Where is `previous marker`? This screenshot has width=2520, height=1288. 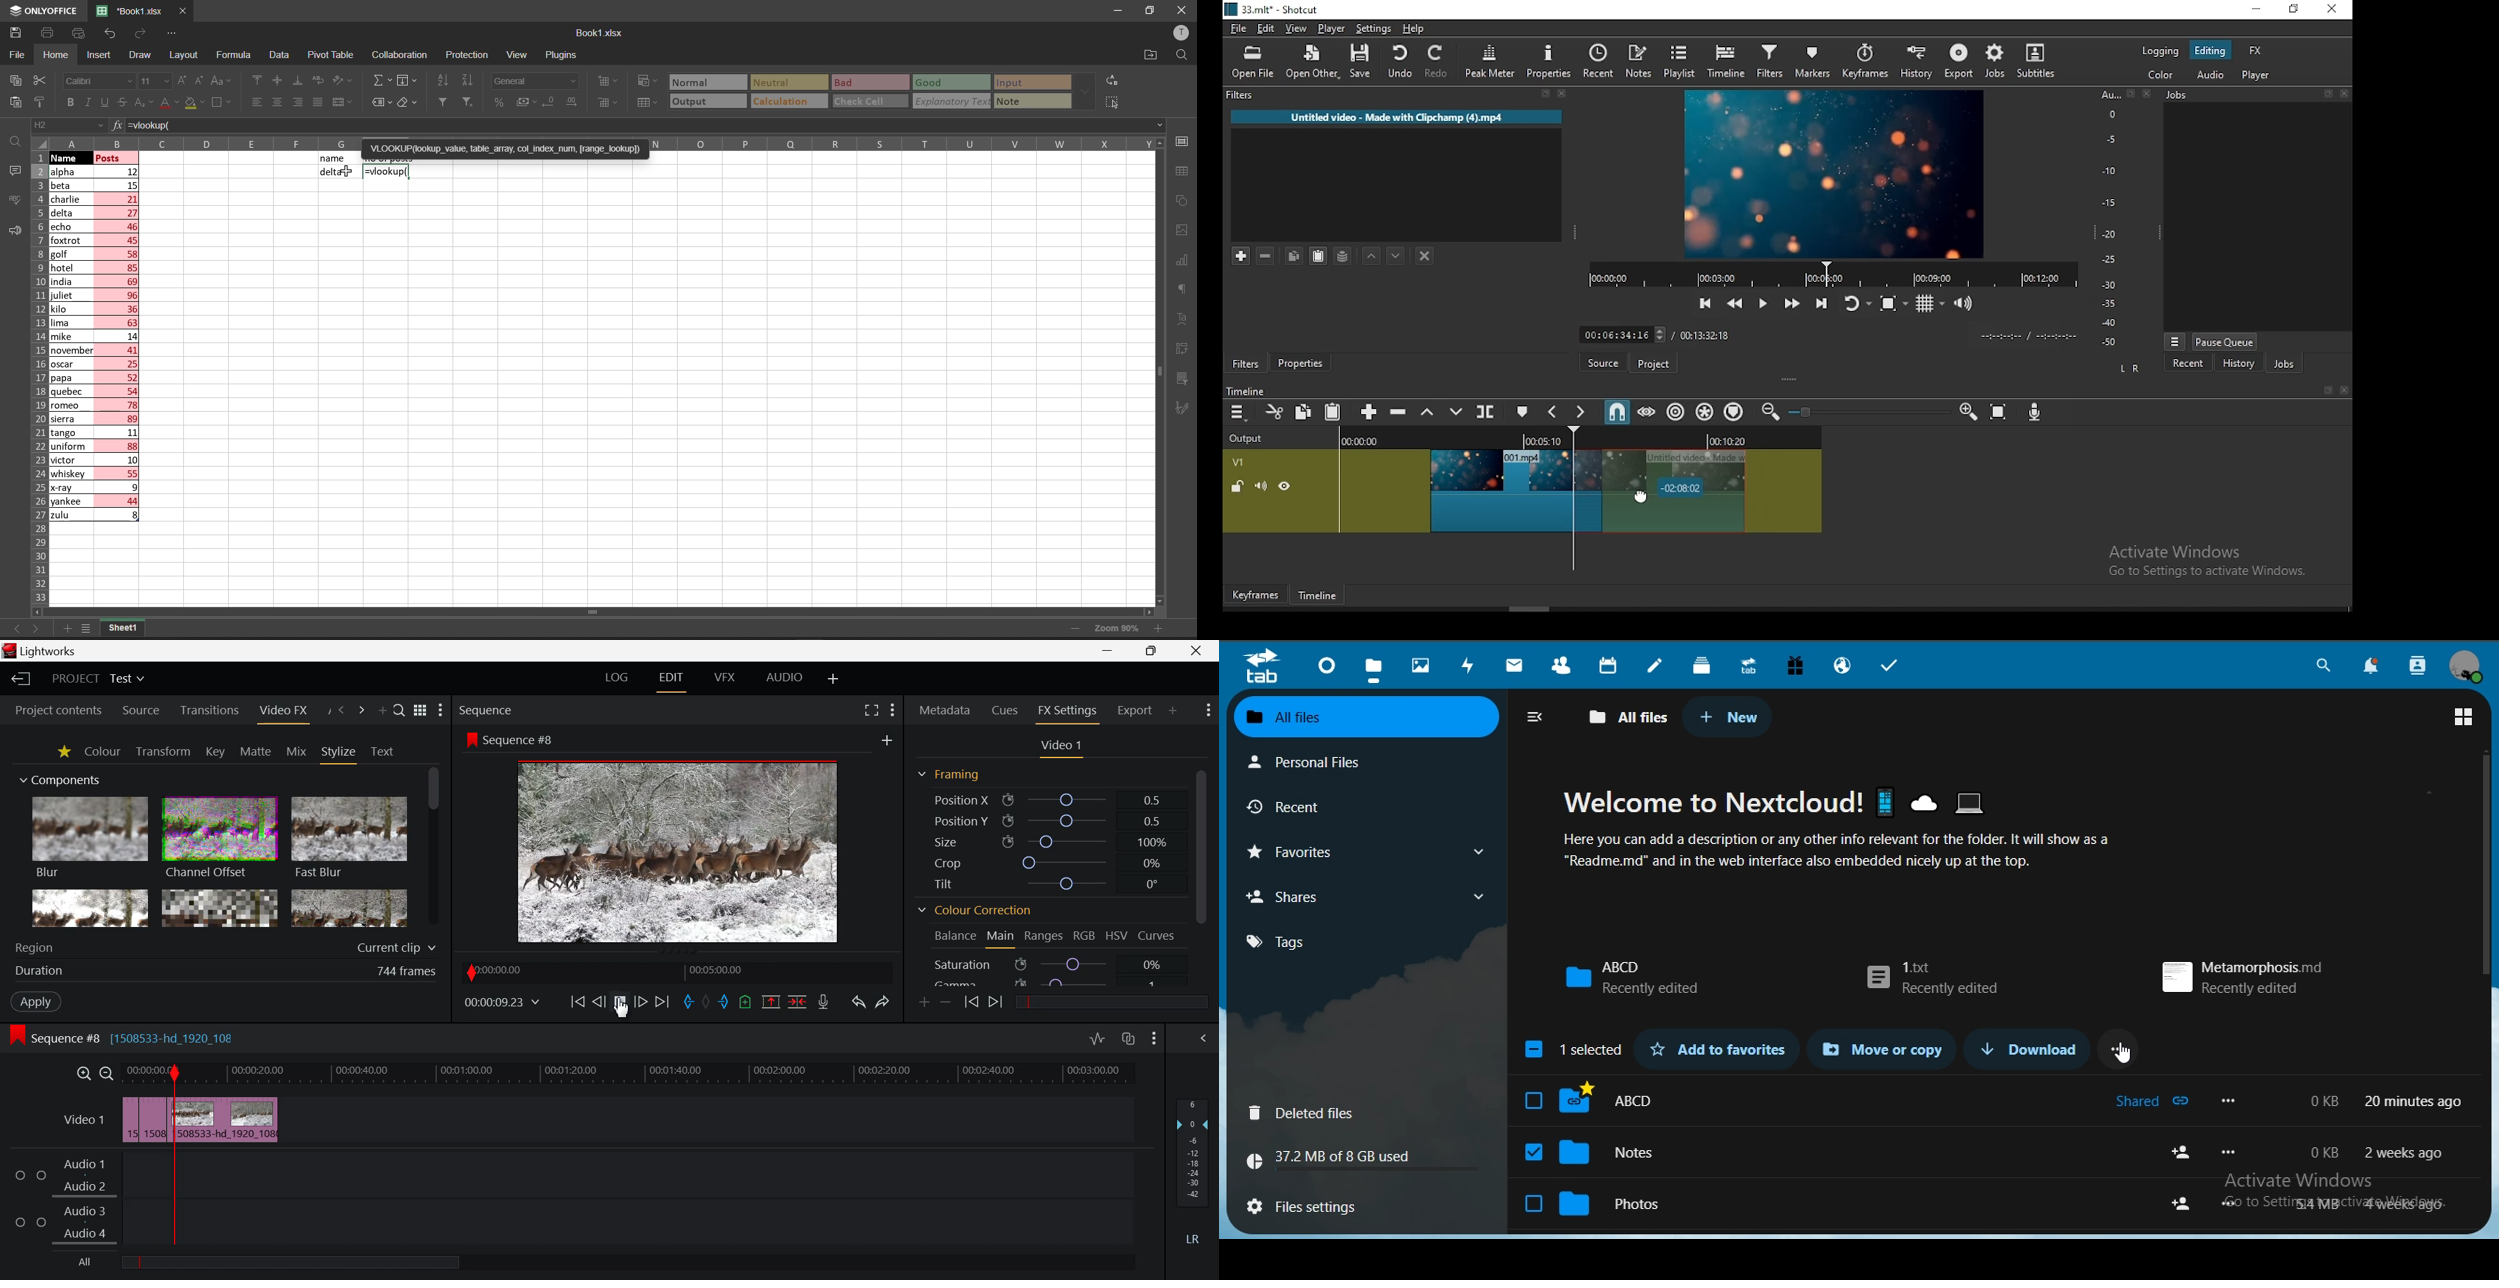
previous marker is located at coordinates (1554, 412).